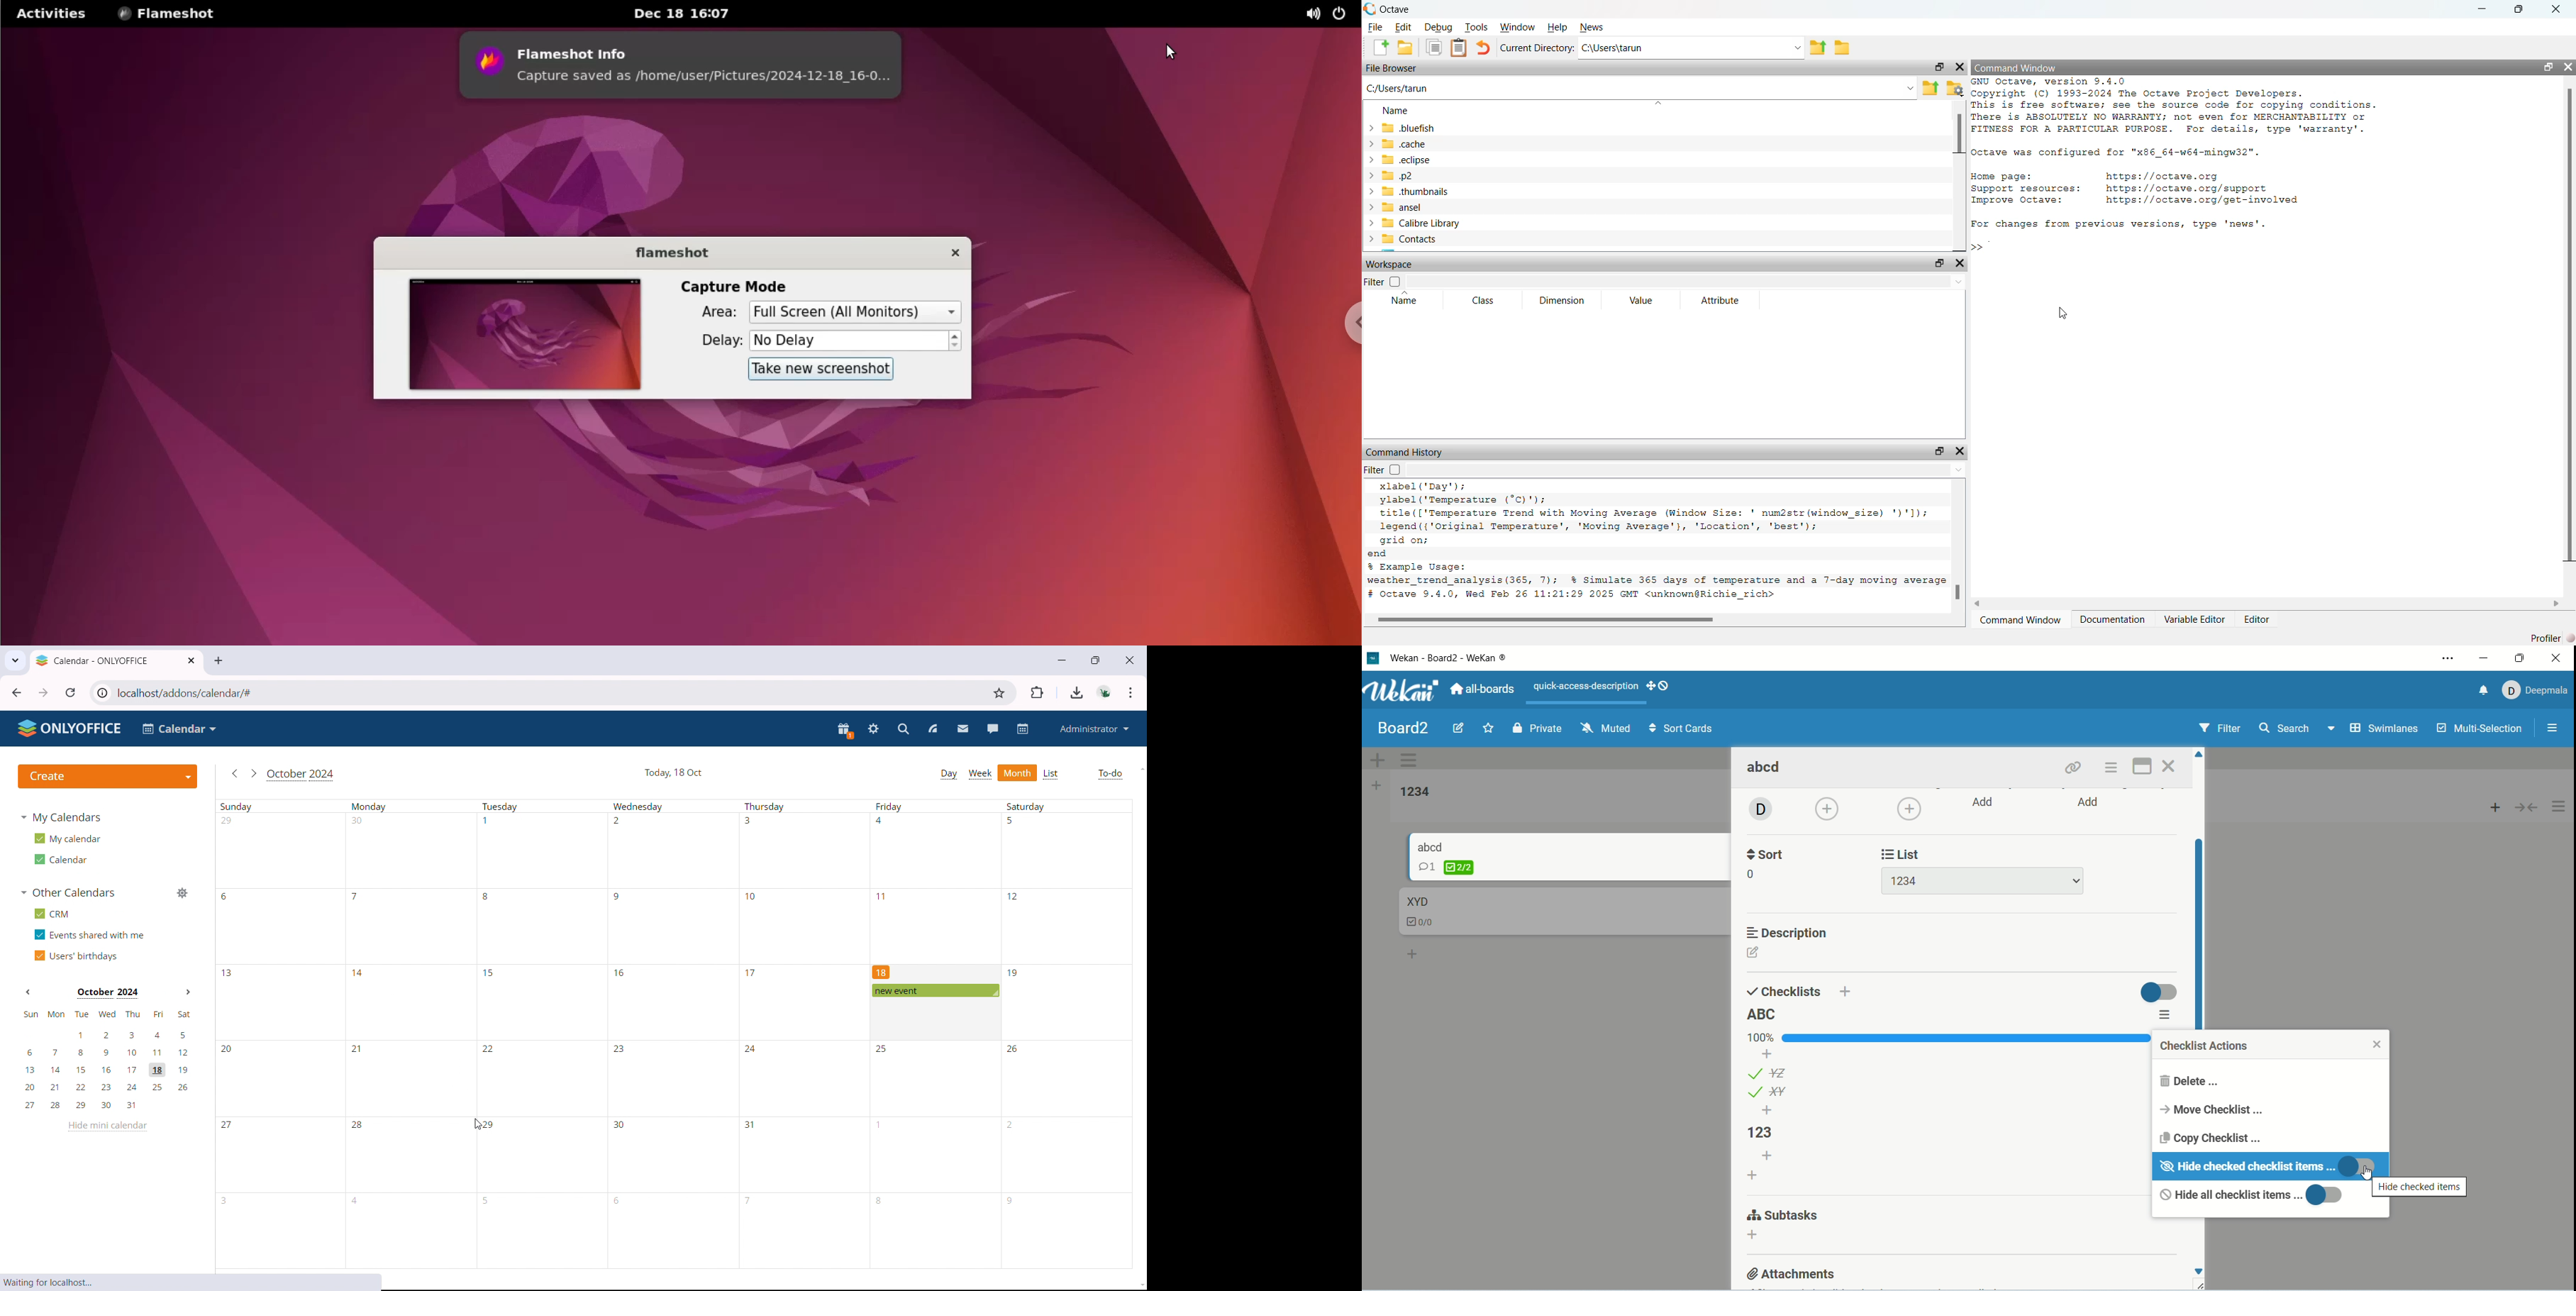 The image size is (2576, 1316). What do you see at coordinates (2481, 730) in the screenshot?
I see `multi-selection` at bounding box center [2481, 730].